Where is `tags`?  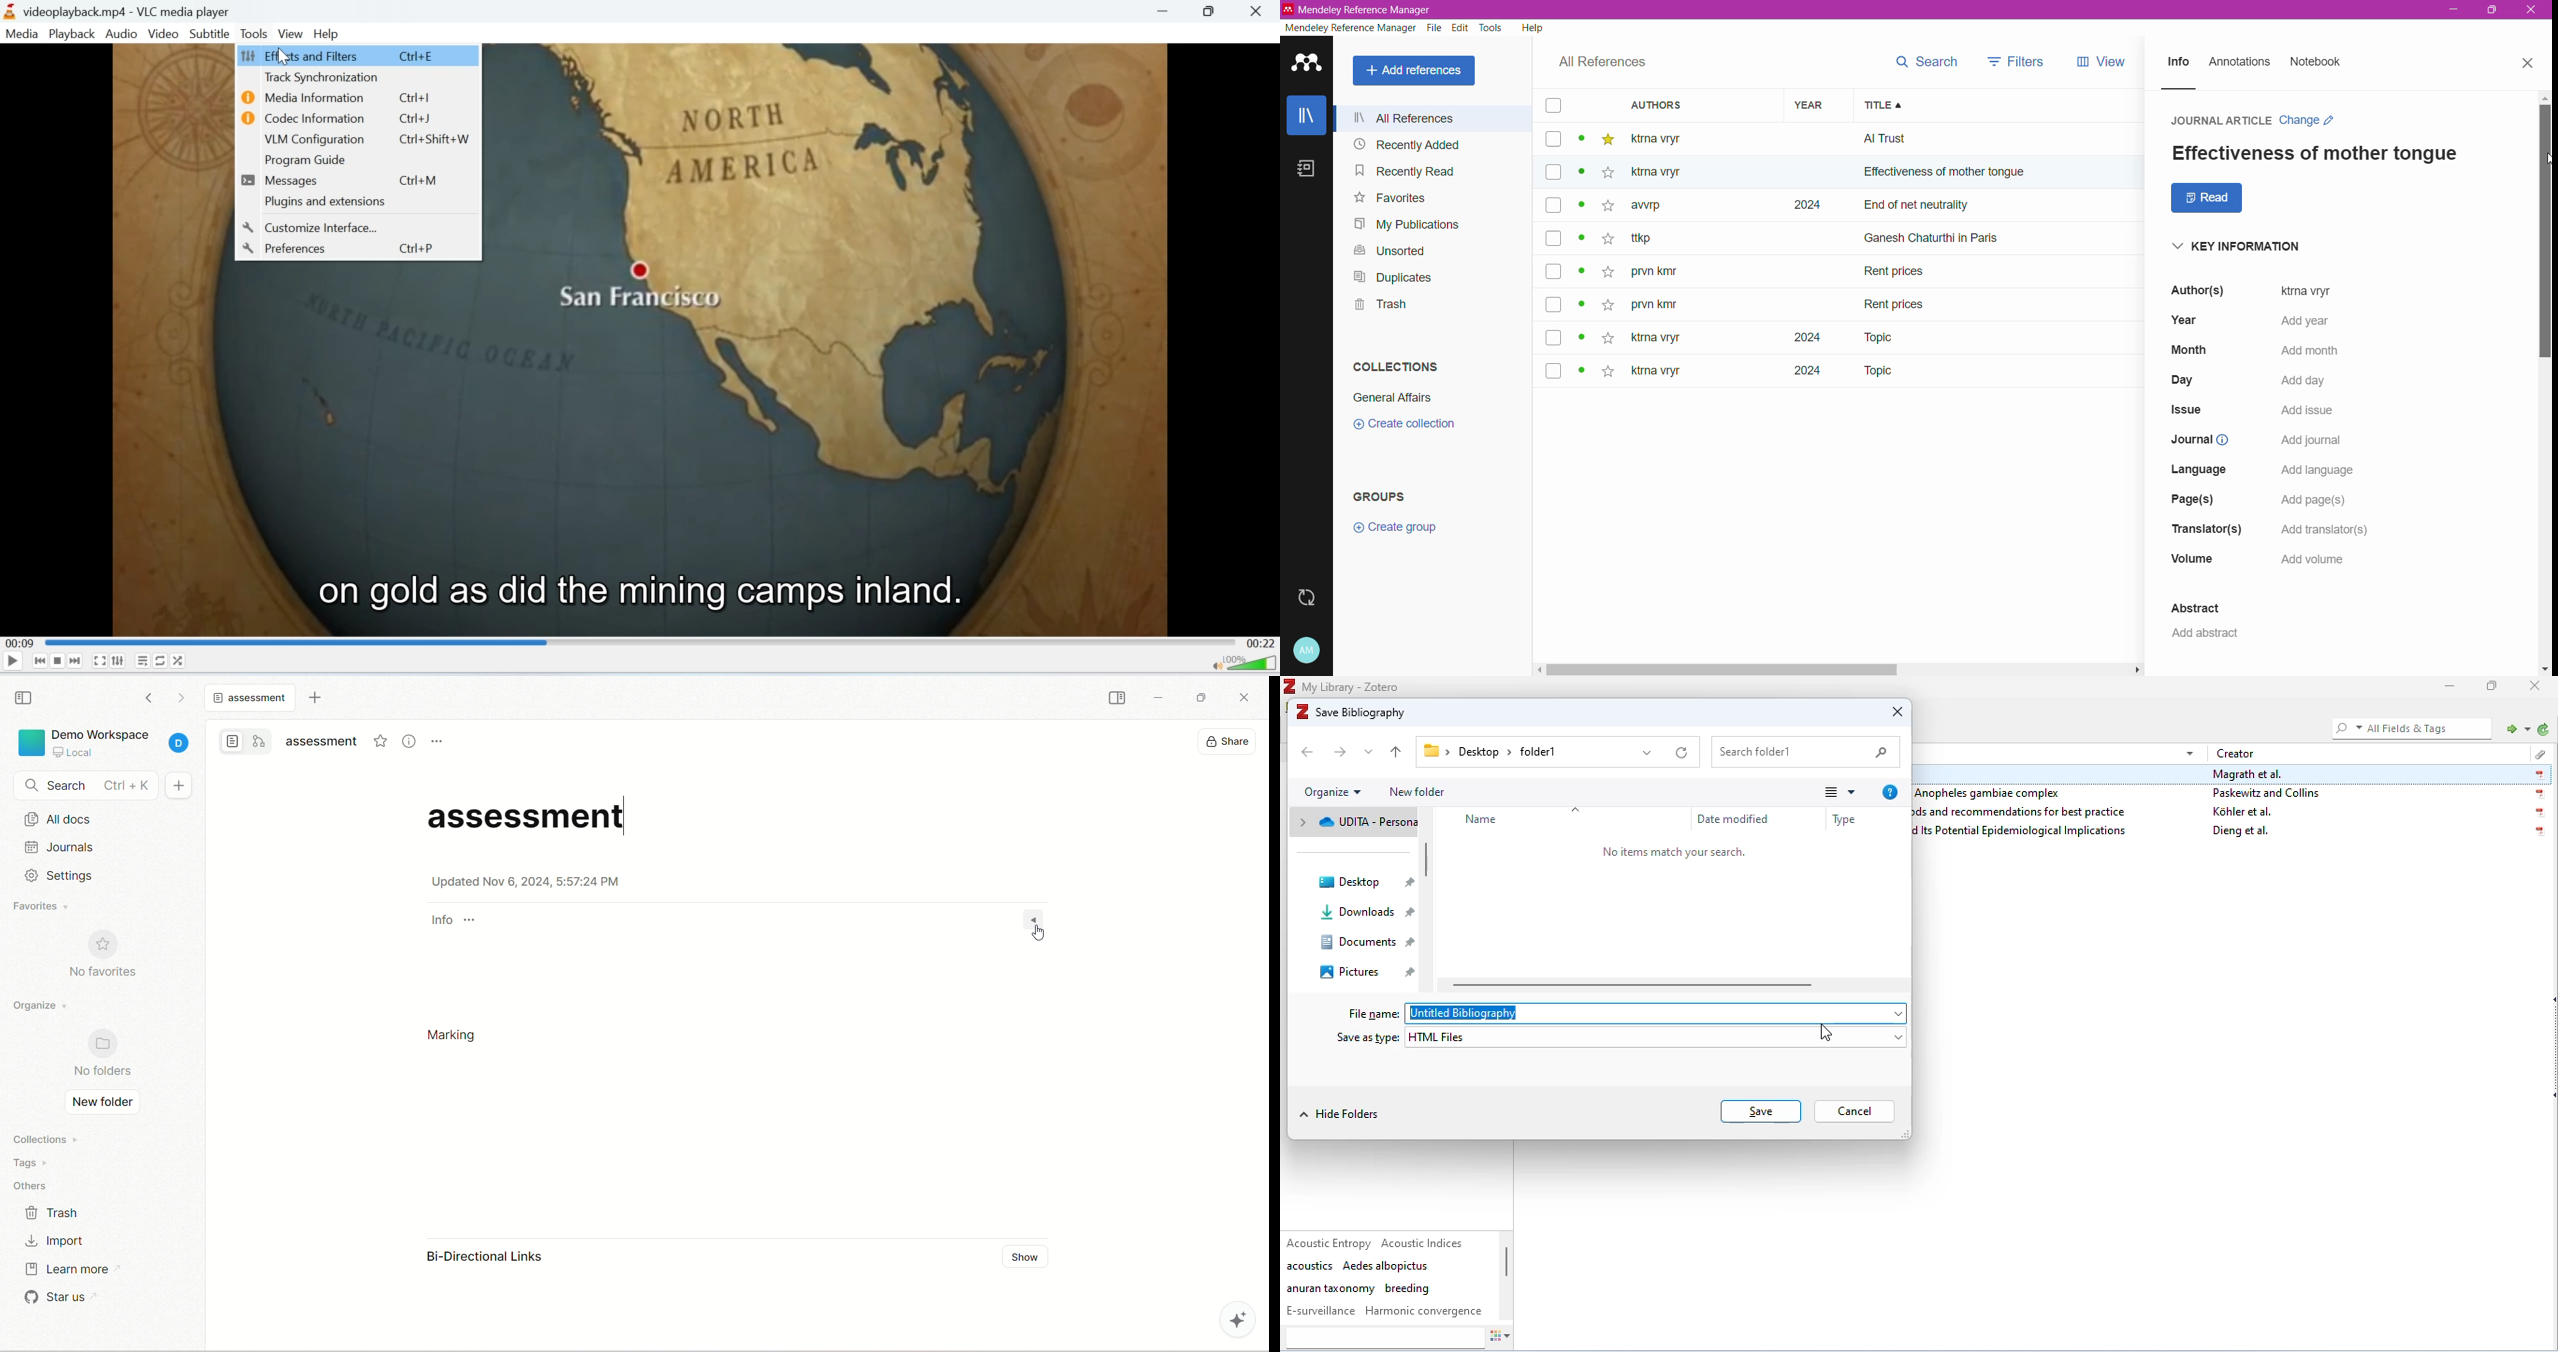
tags is located at coordinates (26, 1162).